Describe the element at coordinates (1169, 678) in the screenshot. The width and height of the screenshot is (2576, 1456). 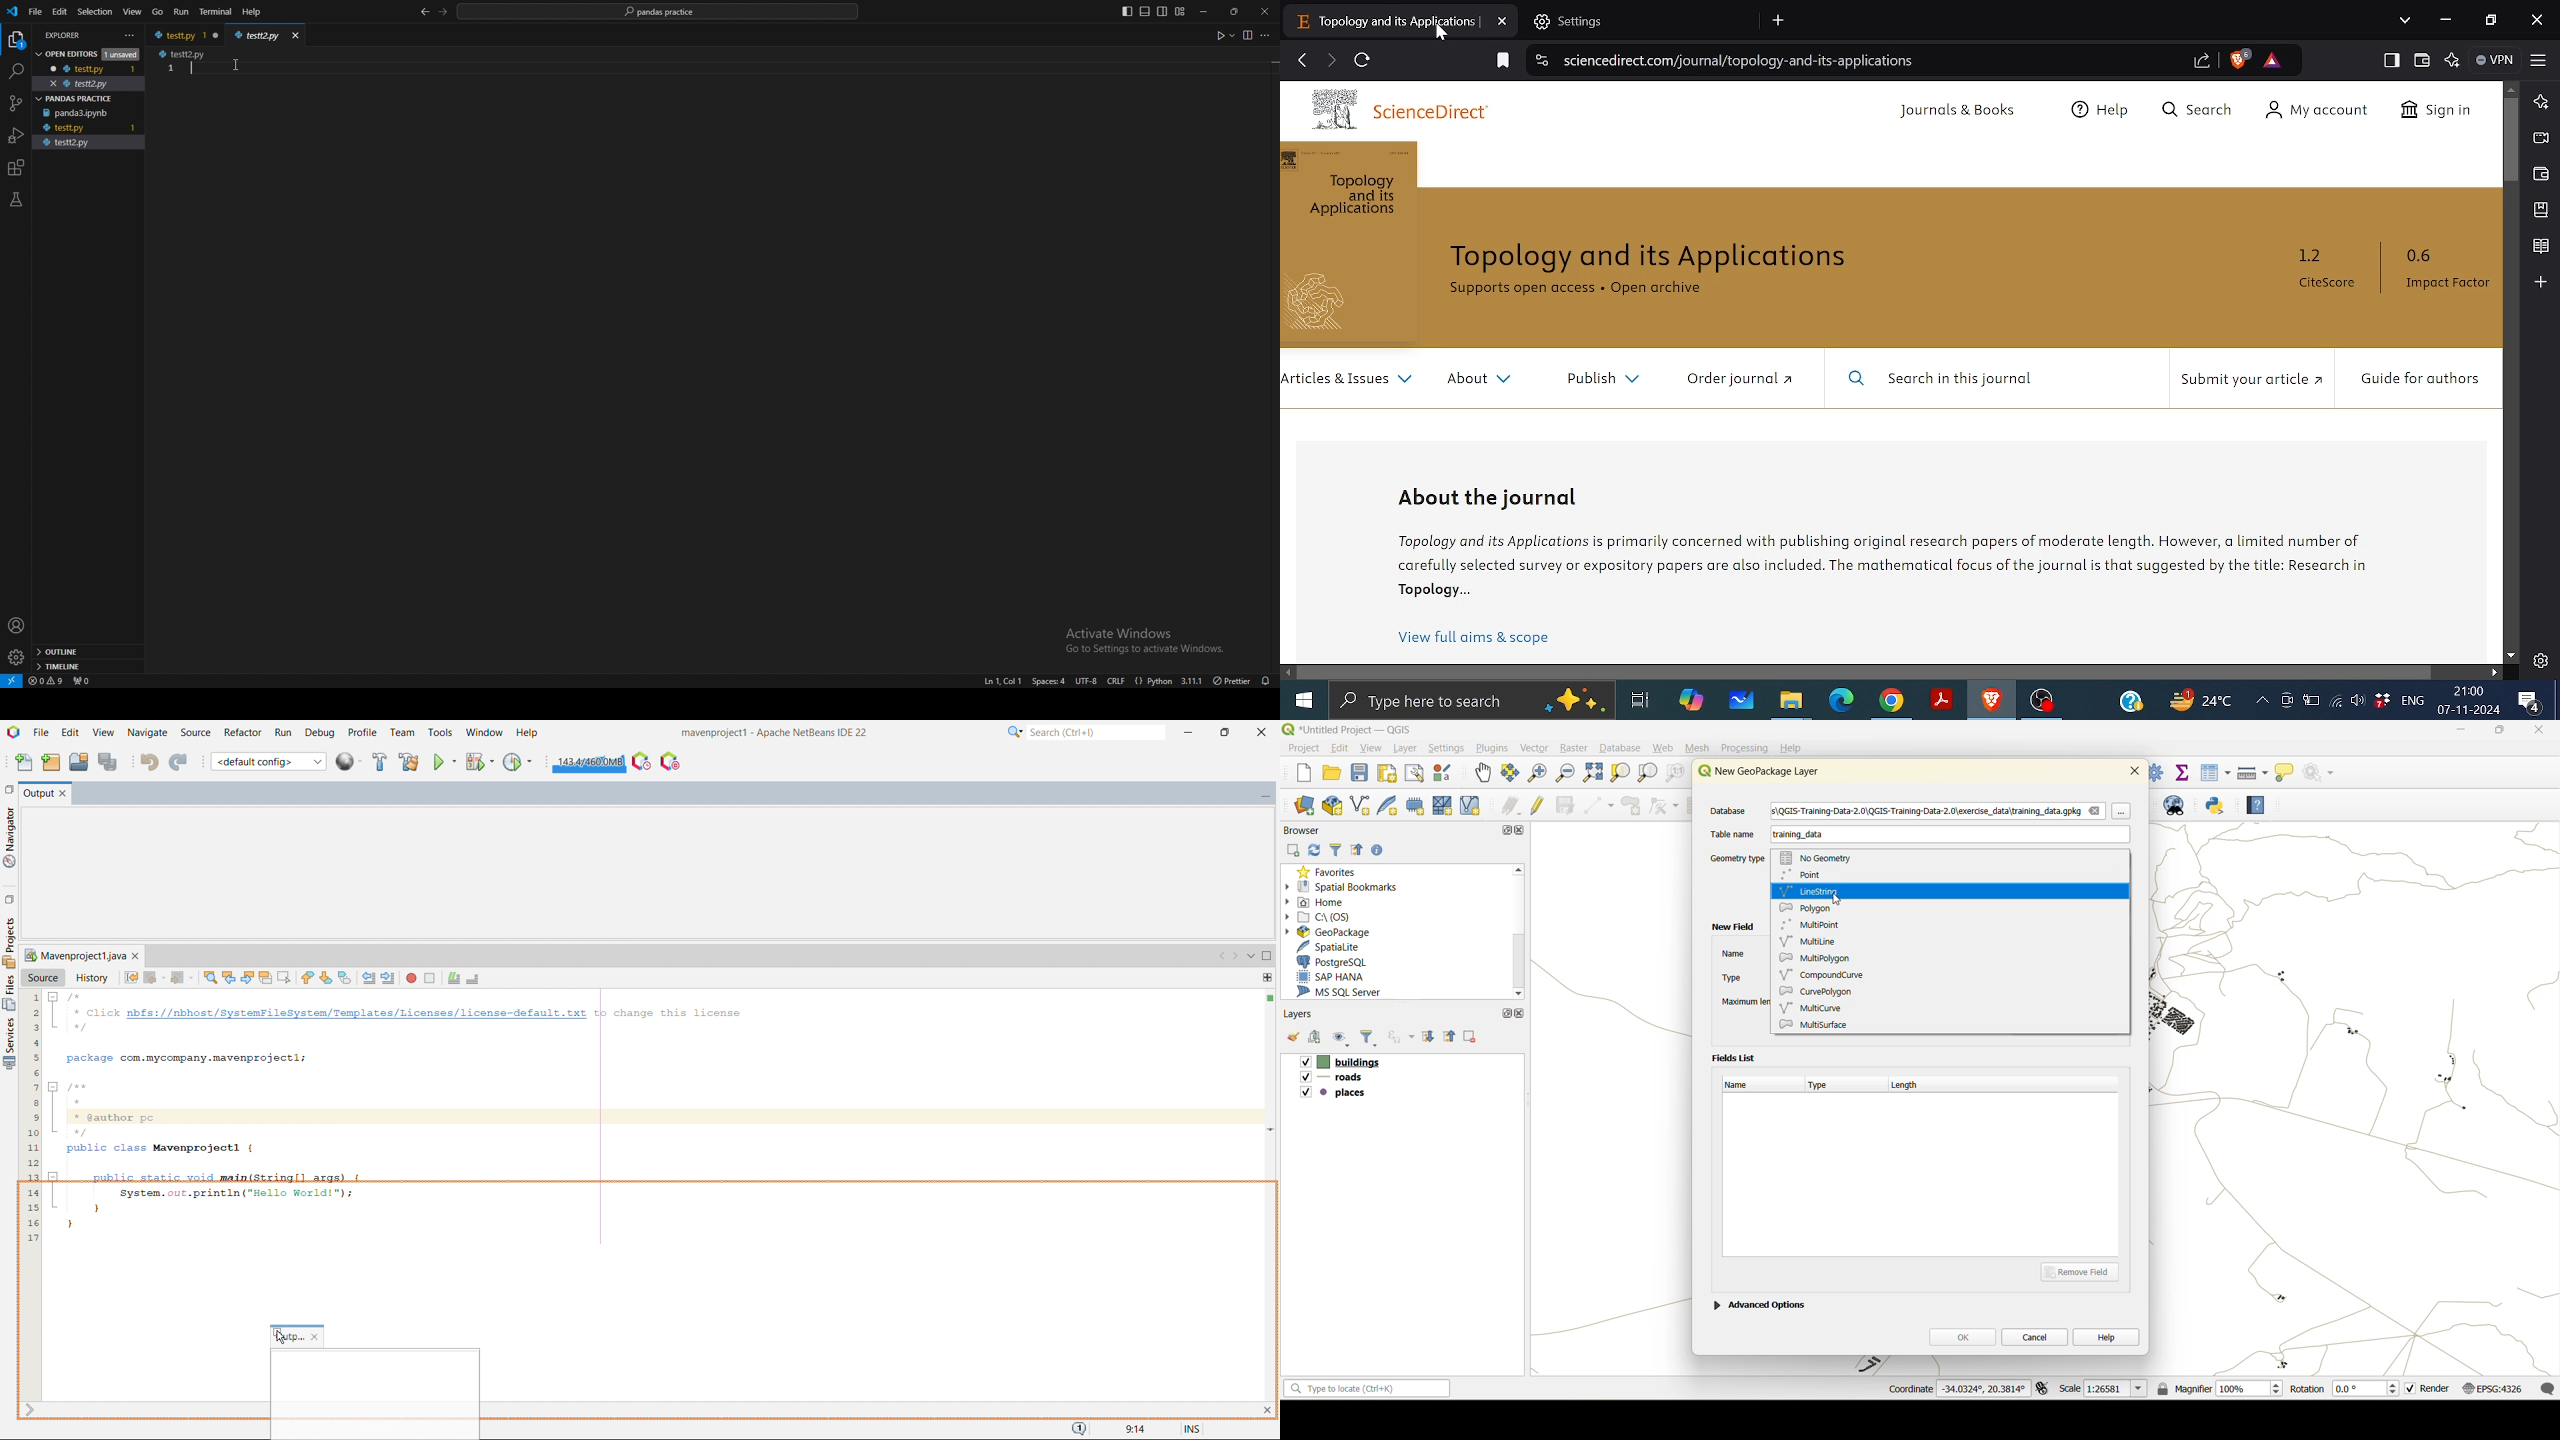
I see `{} Python 3.11.1` at that location.